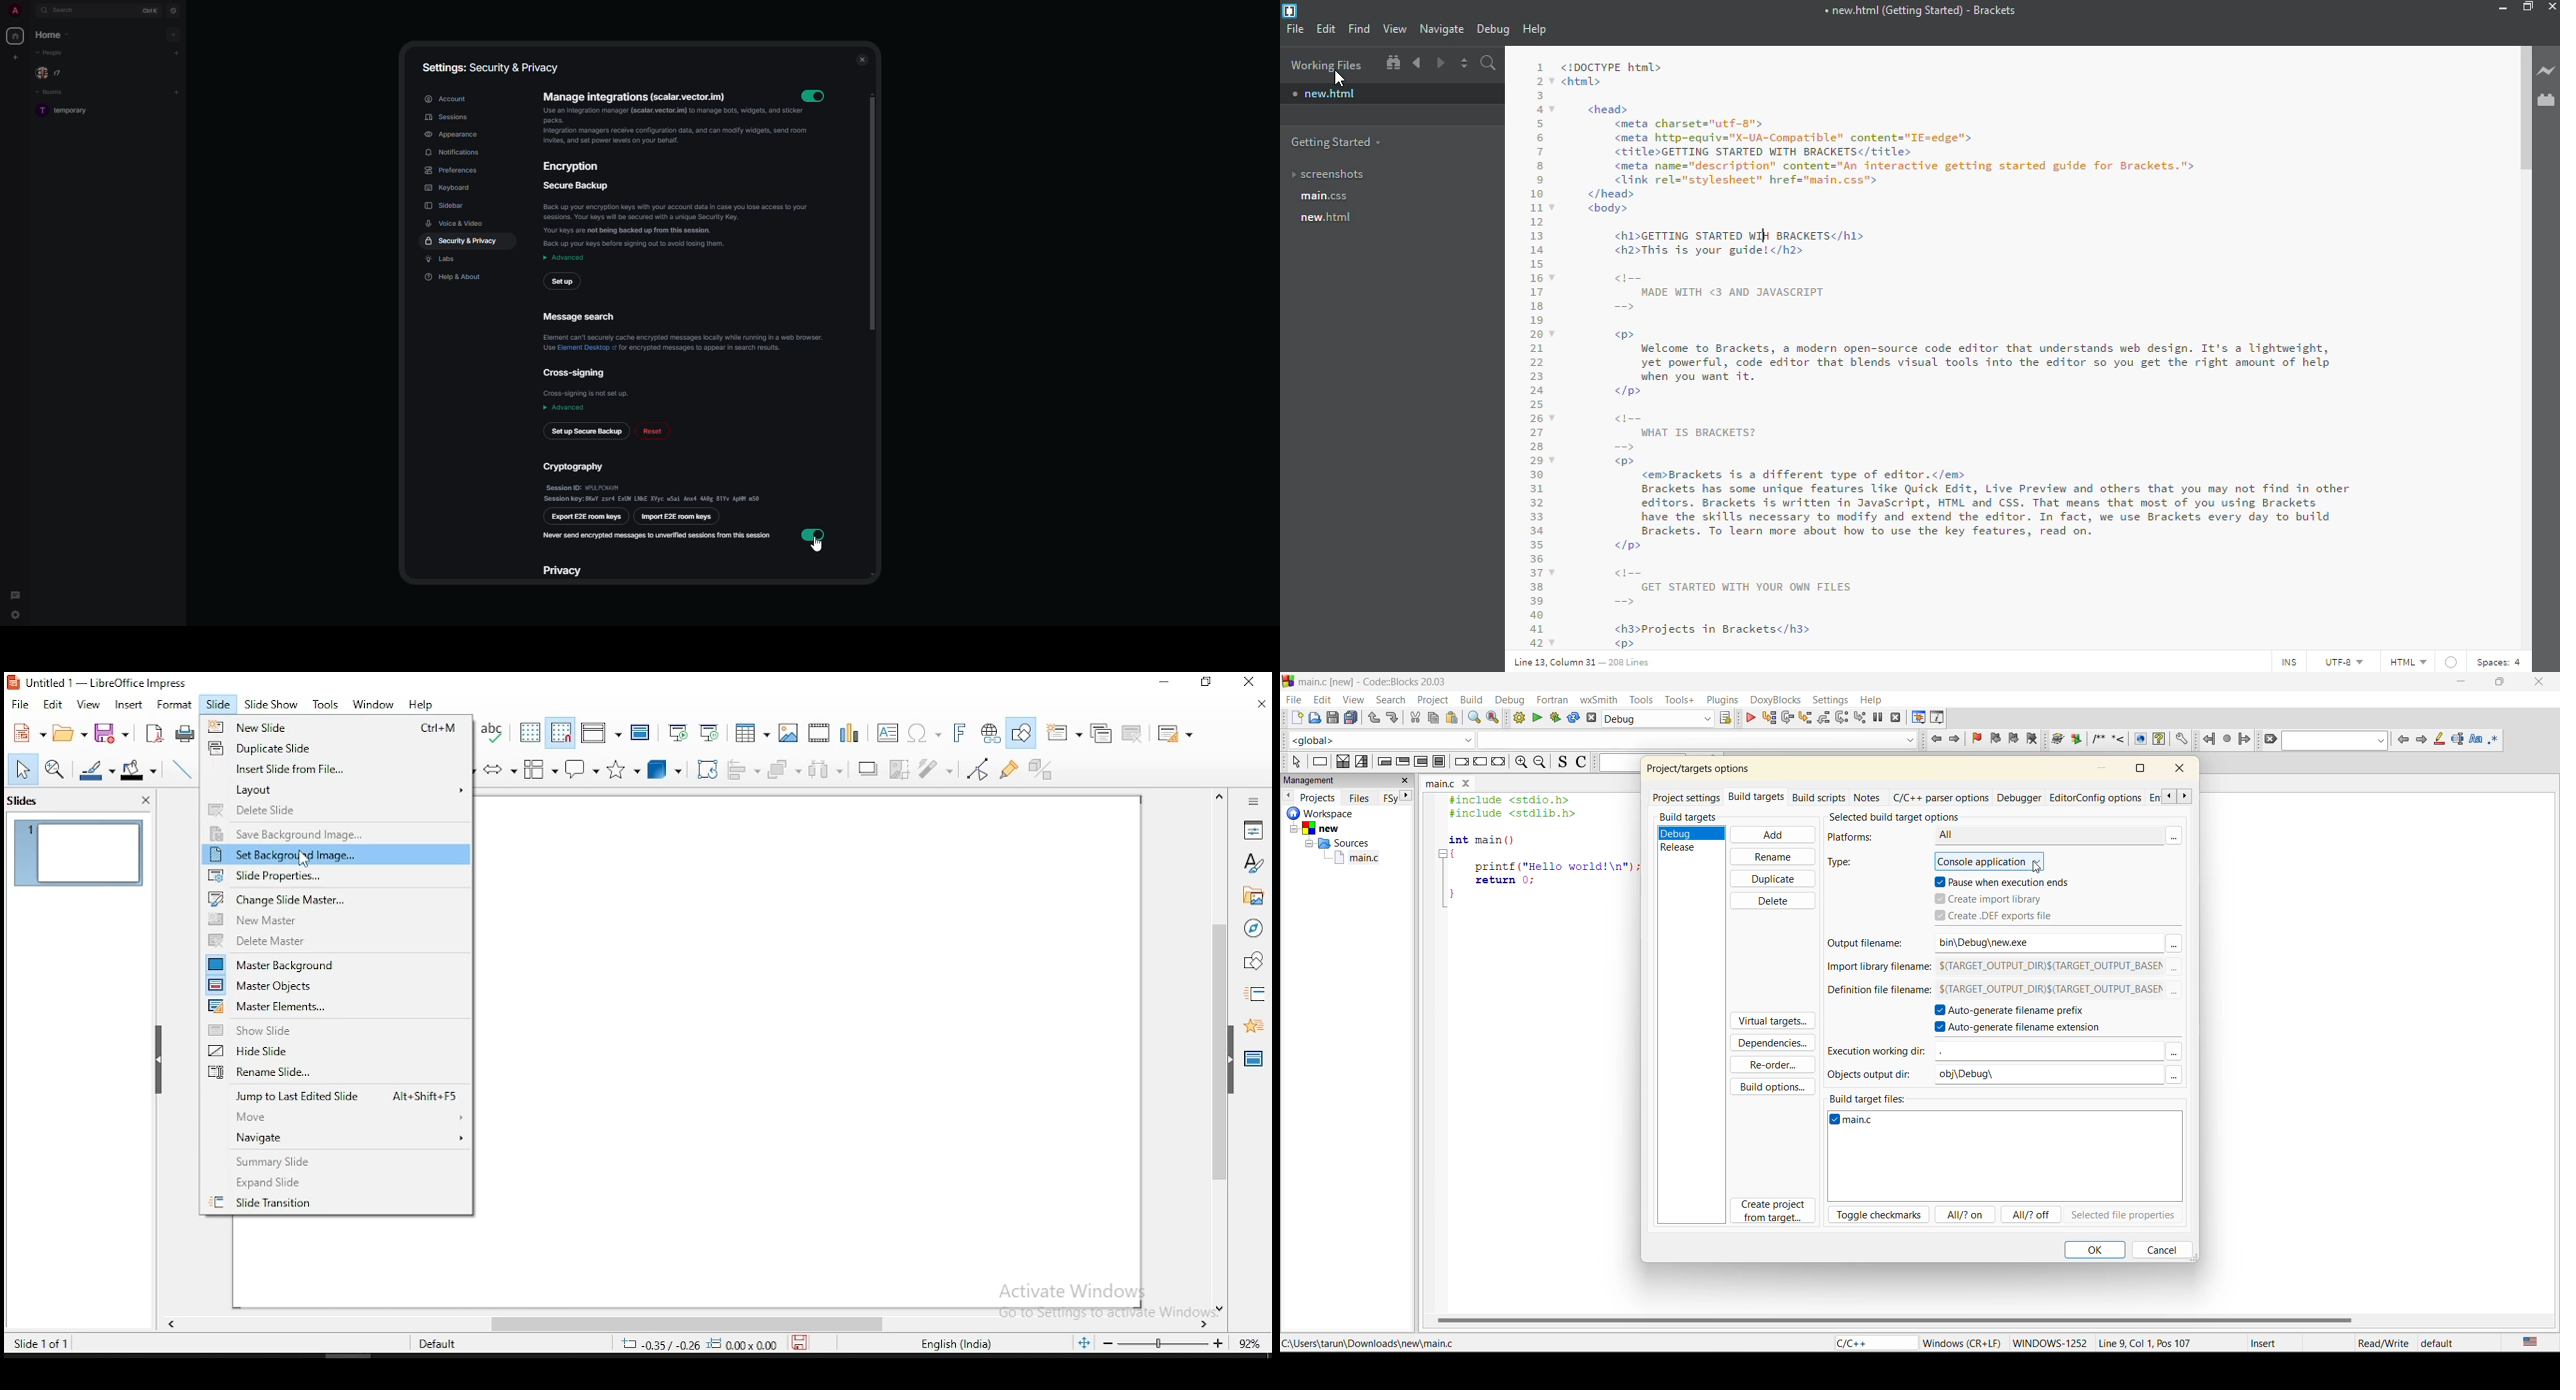 The width and height of the screenshot is (2576, 1400). Describe the element at coordinates (113, 732) in the screenshot. I see `save` at that location.